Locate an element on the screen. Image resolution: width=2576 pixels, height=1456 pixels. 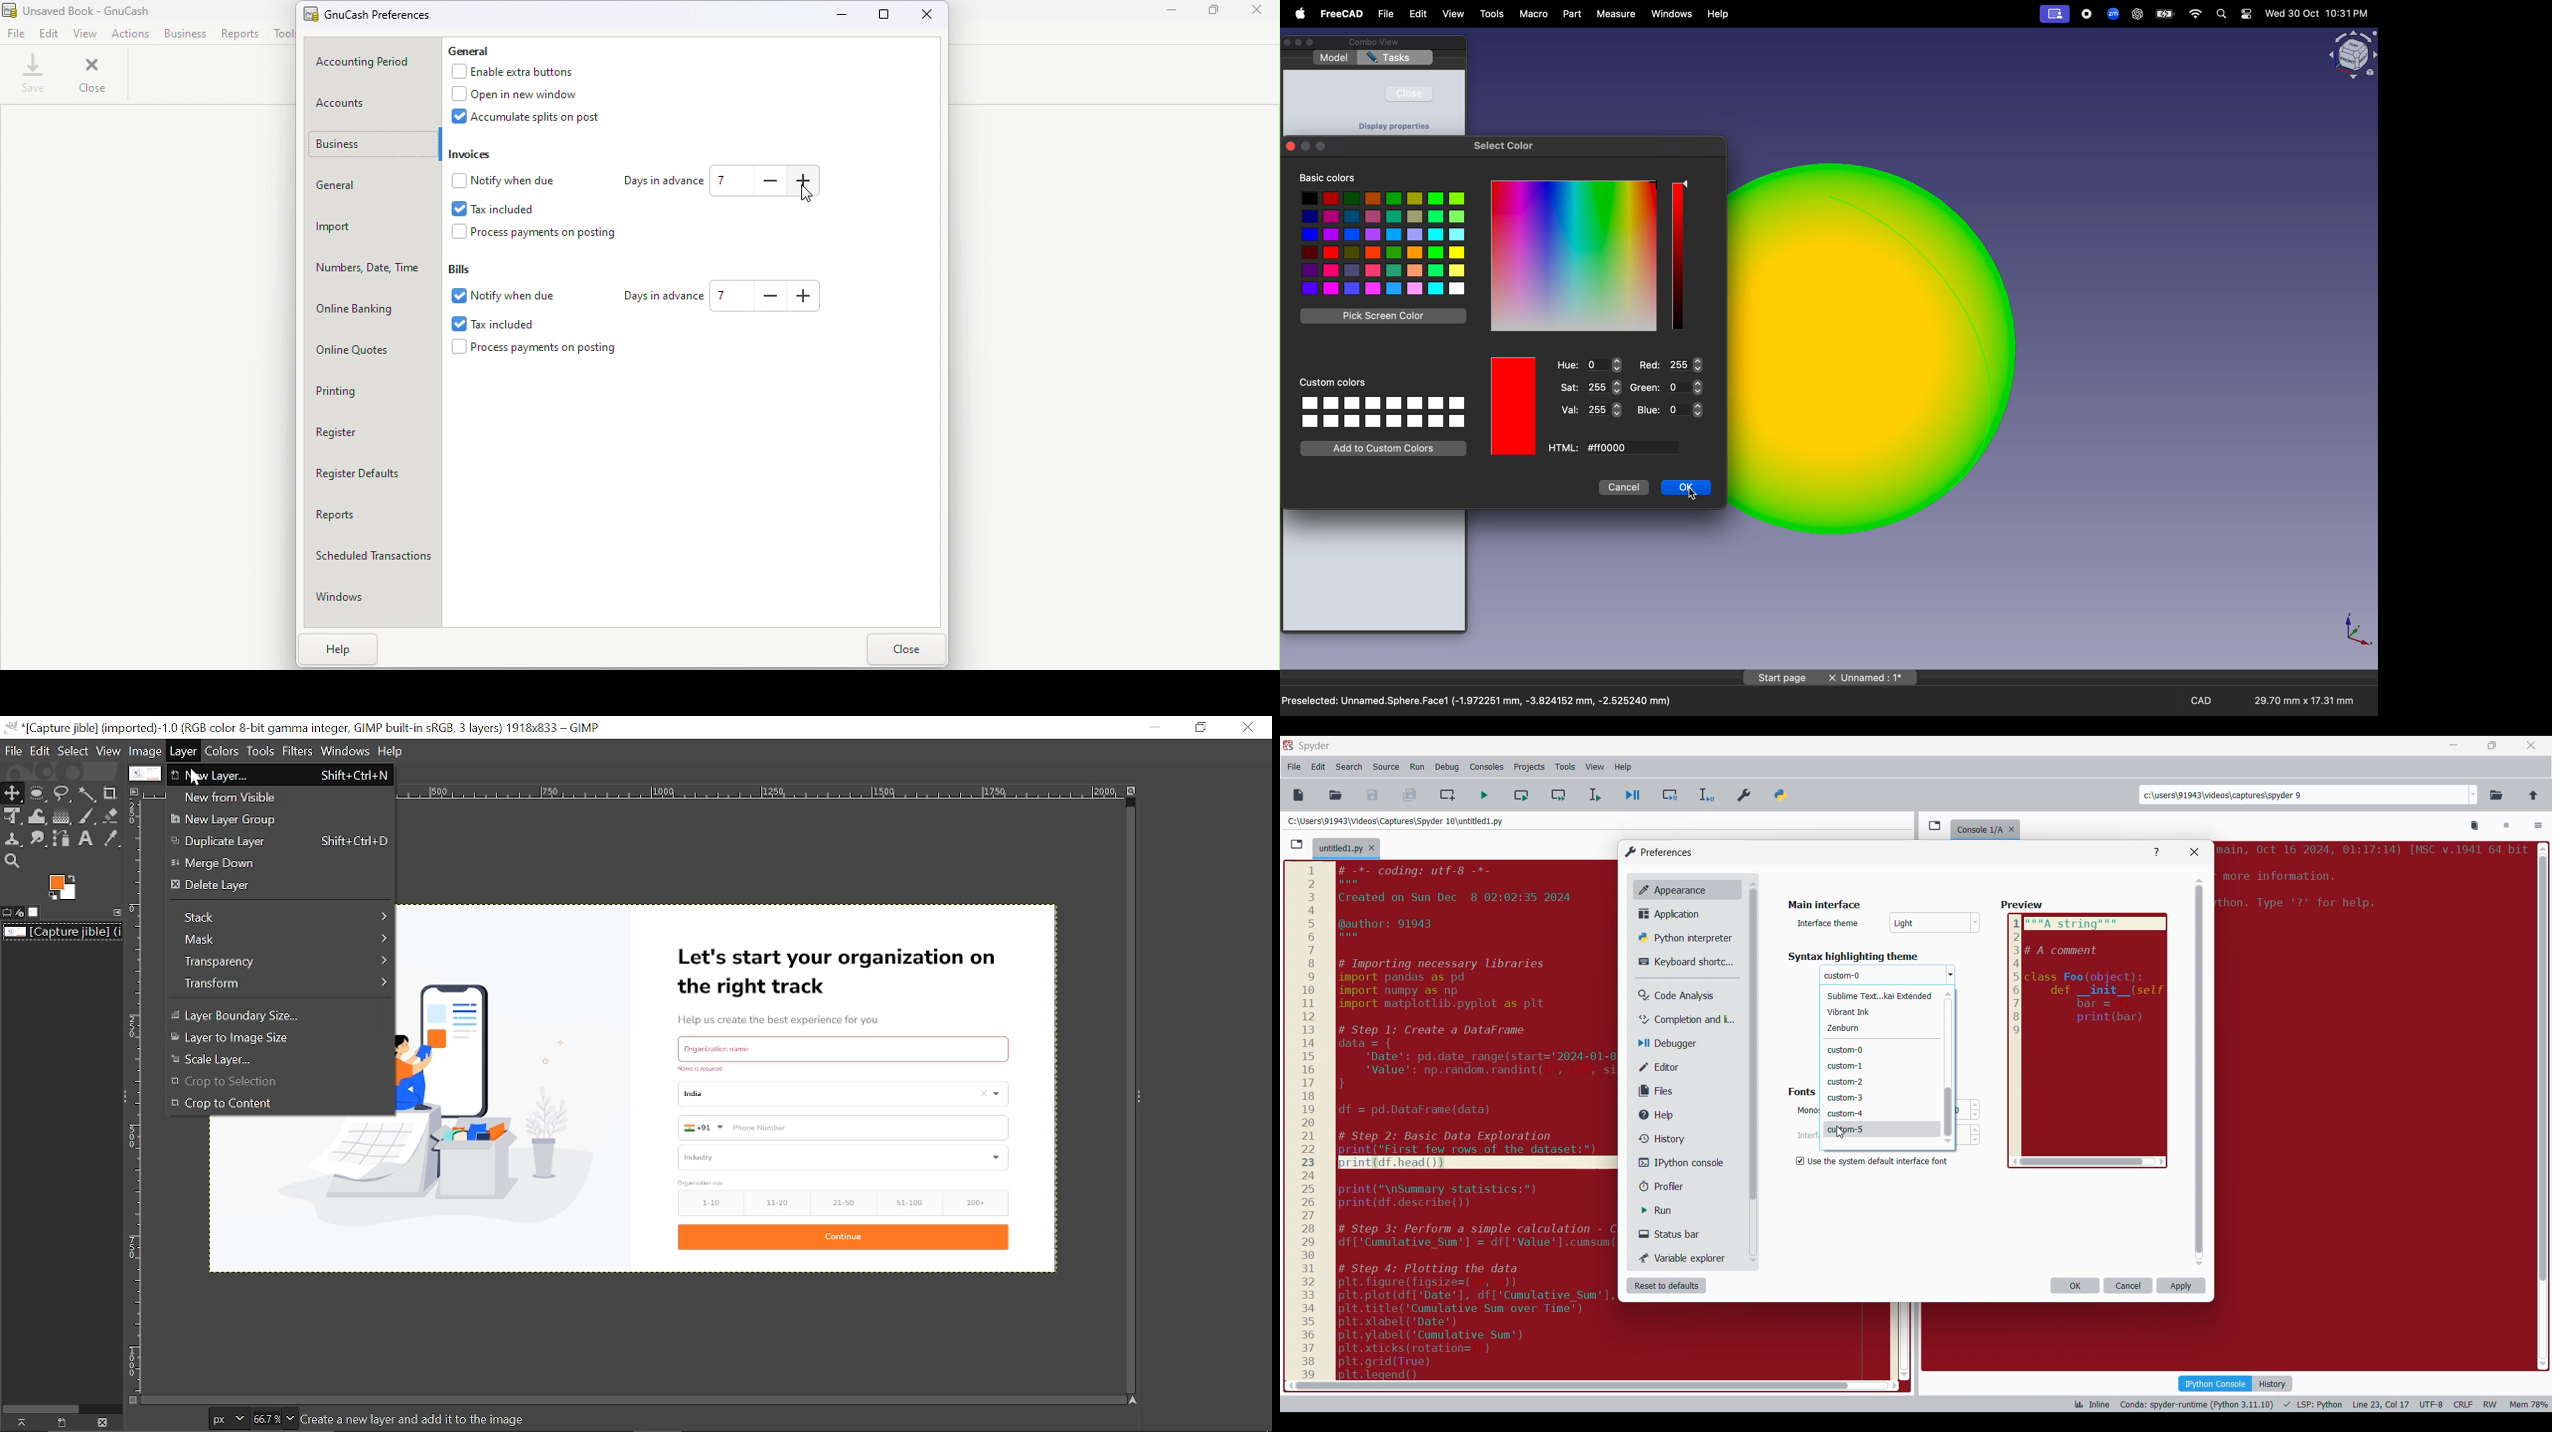
View menu is located at coordinates (1595, 767).